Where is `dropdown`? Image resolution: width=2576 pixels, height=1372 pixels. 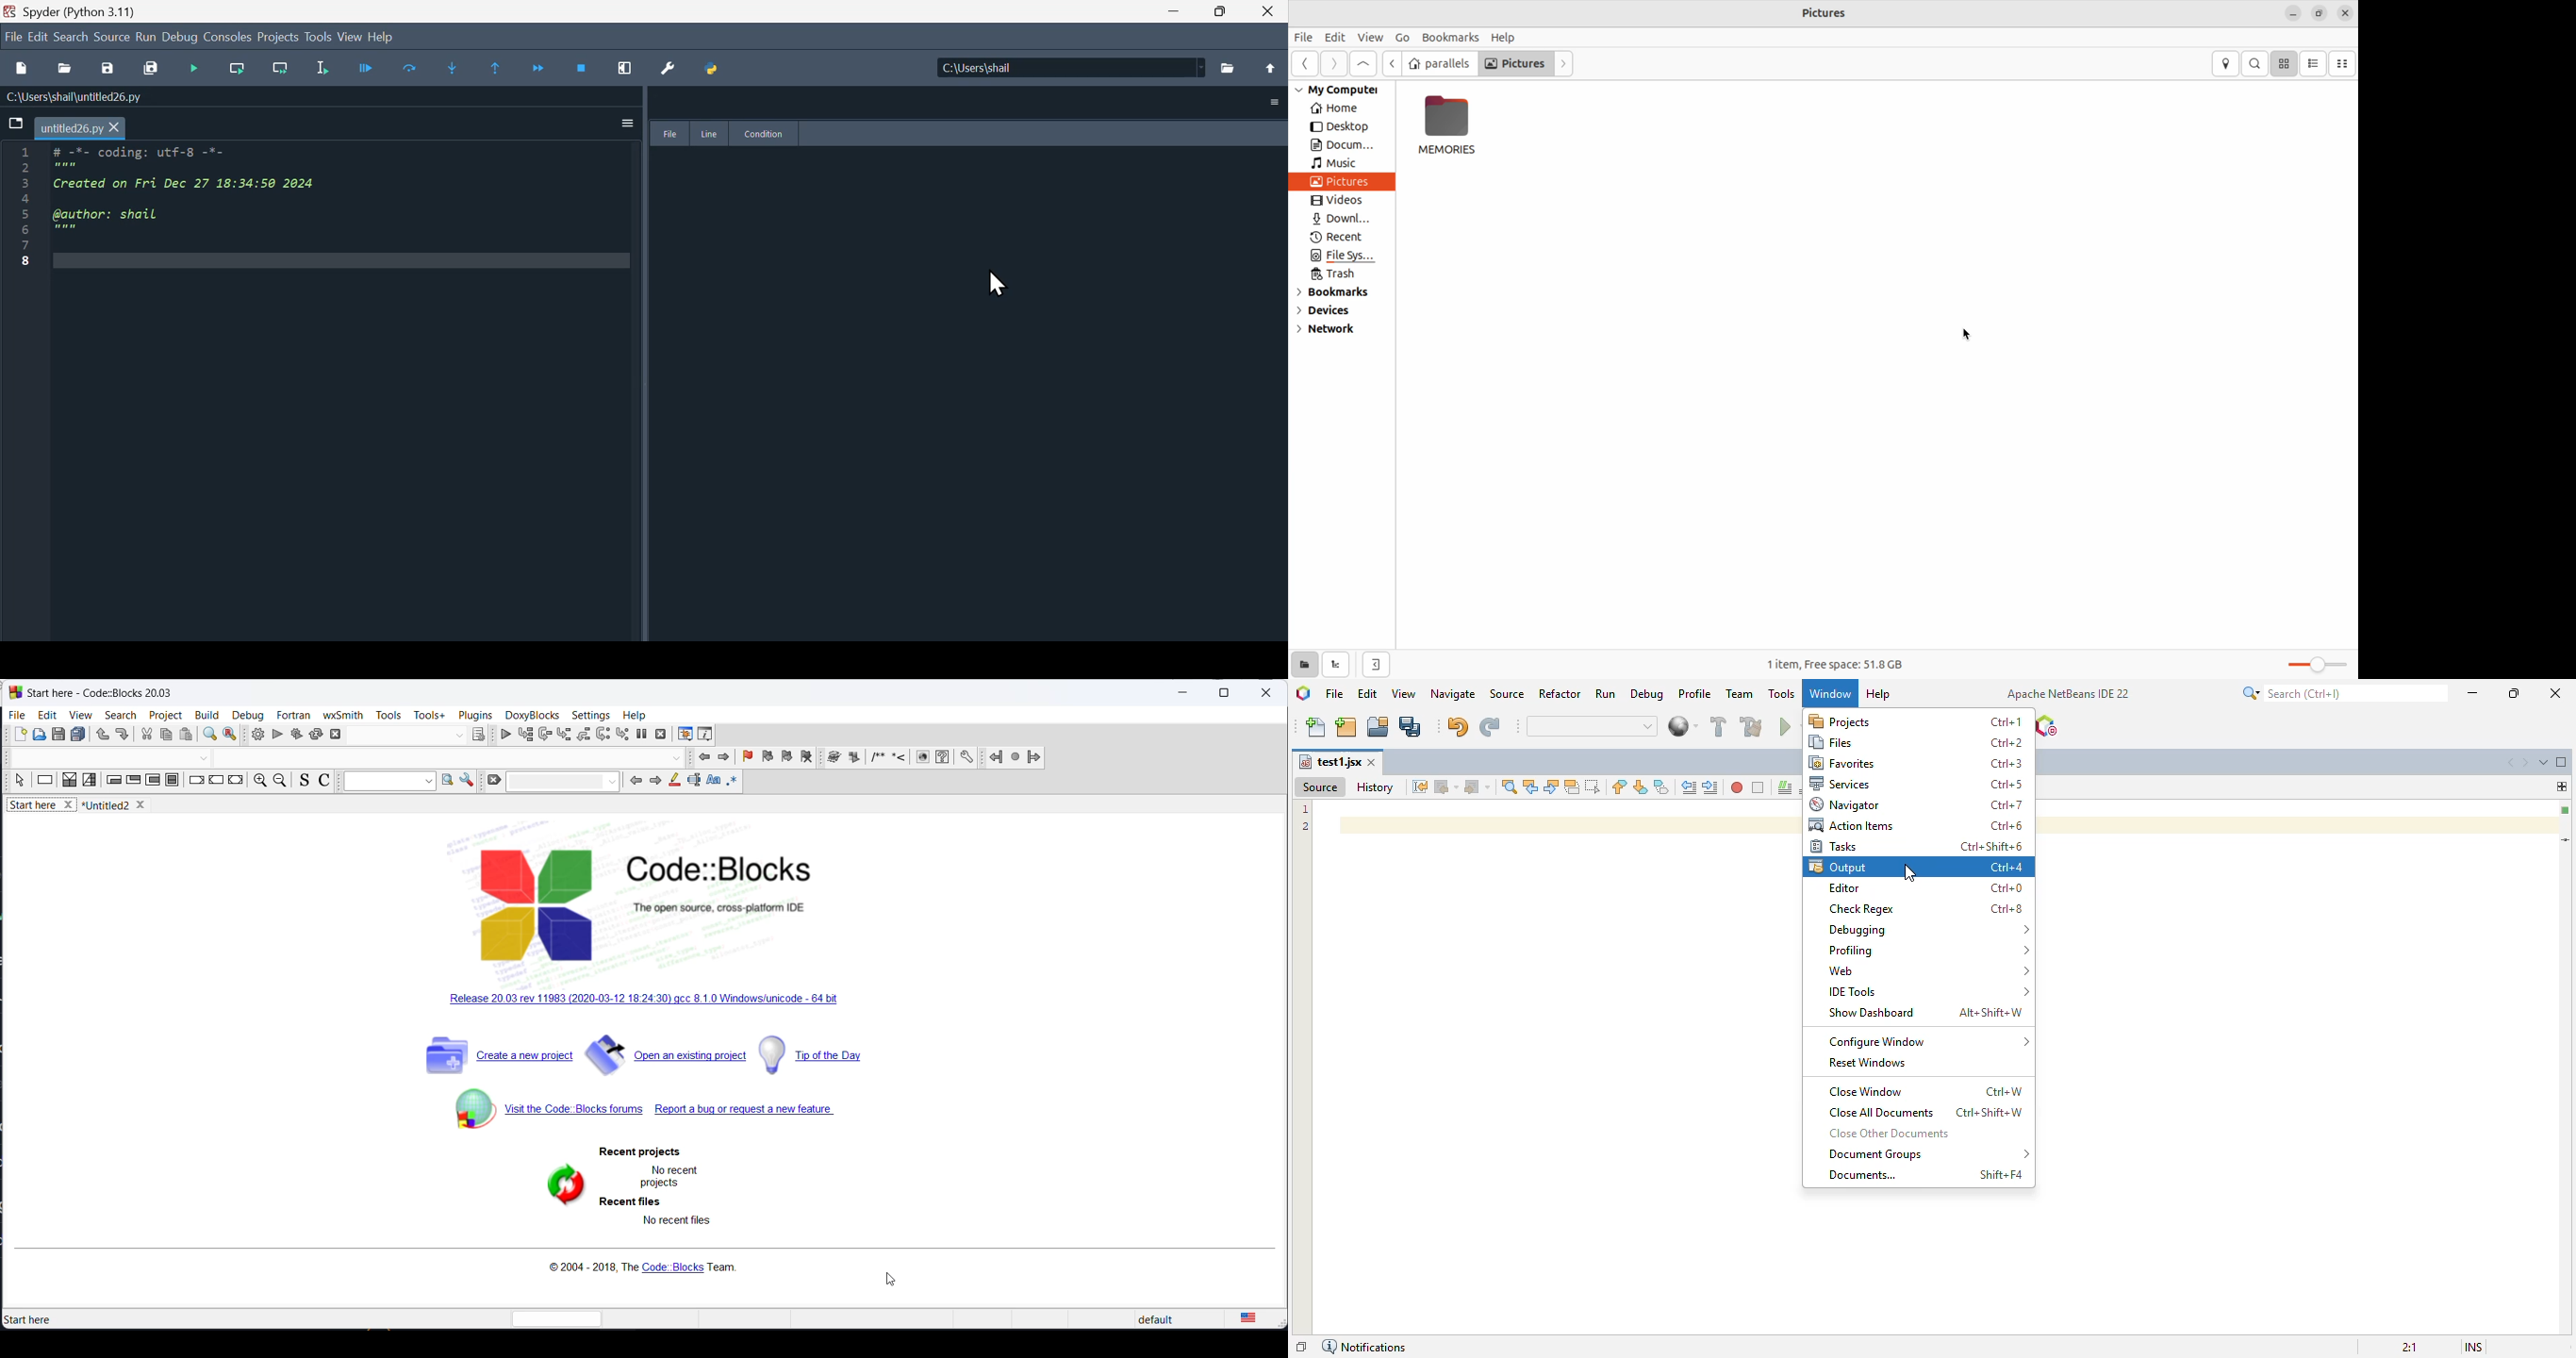
dropdown is located at coordinates (564, 780).